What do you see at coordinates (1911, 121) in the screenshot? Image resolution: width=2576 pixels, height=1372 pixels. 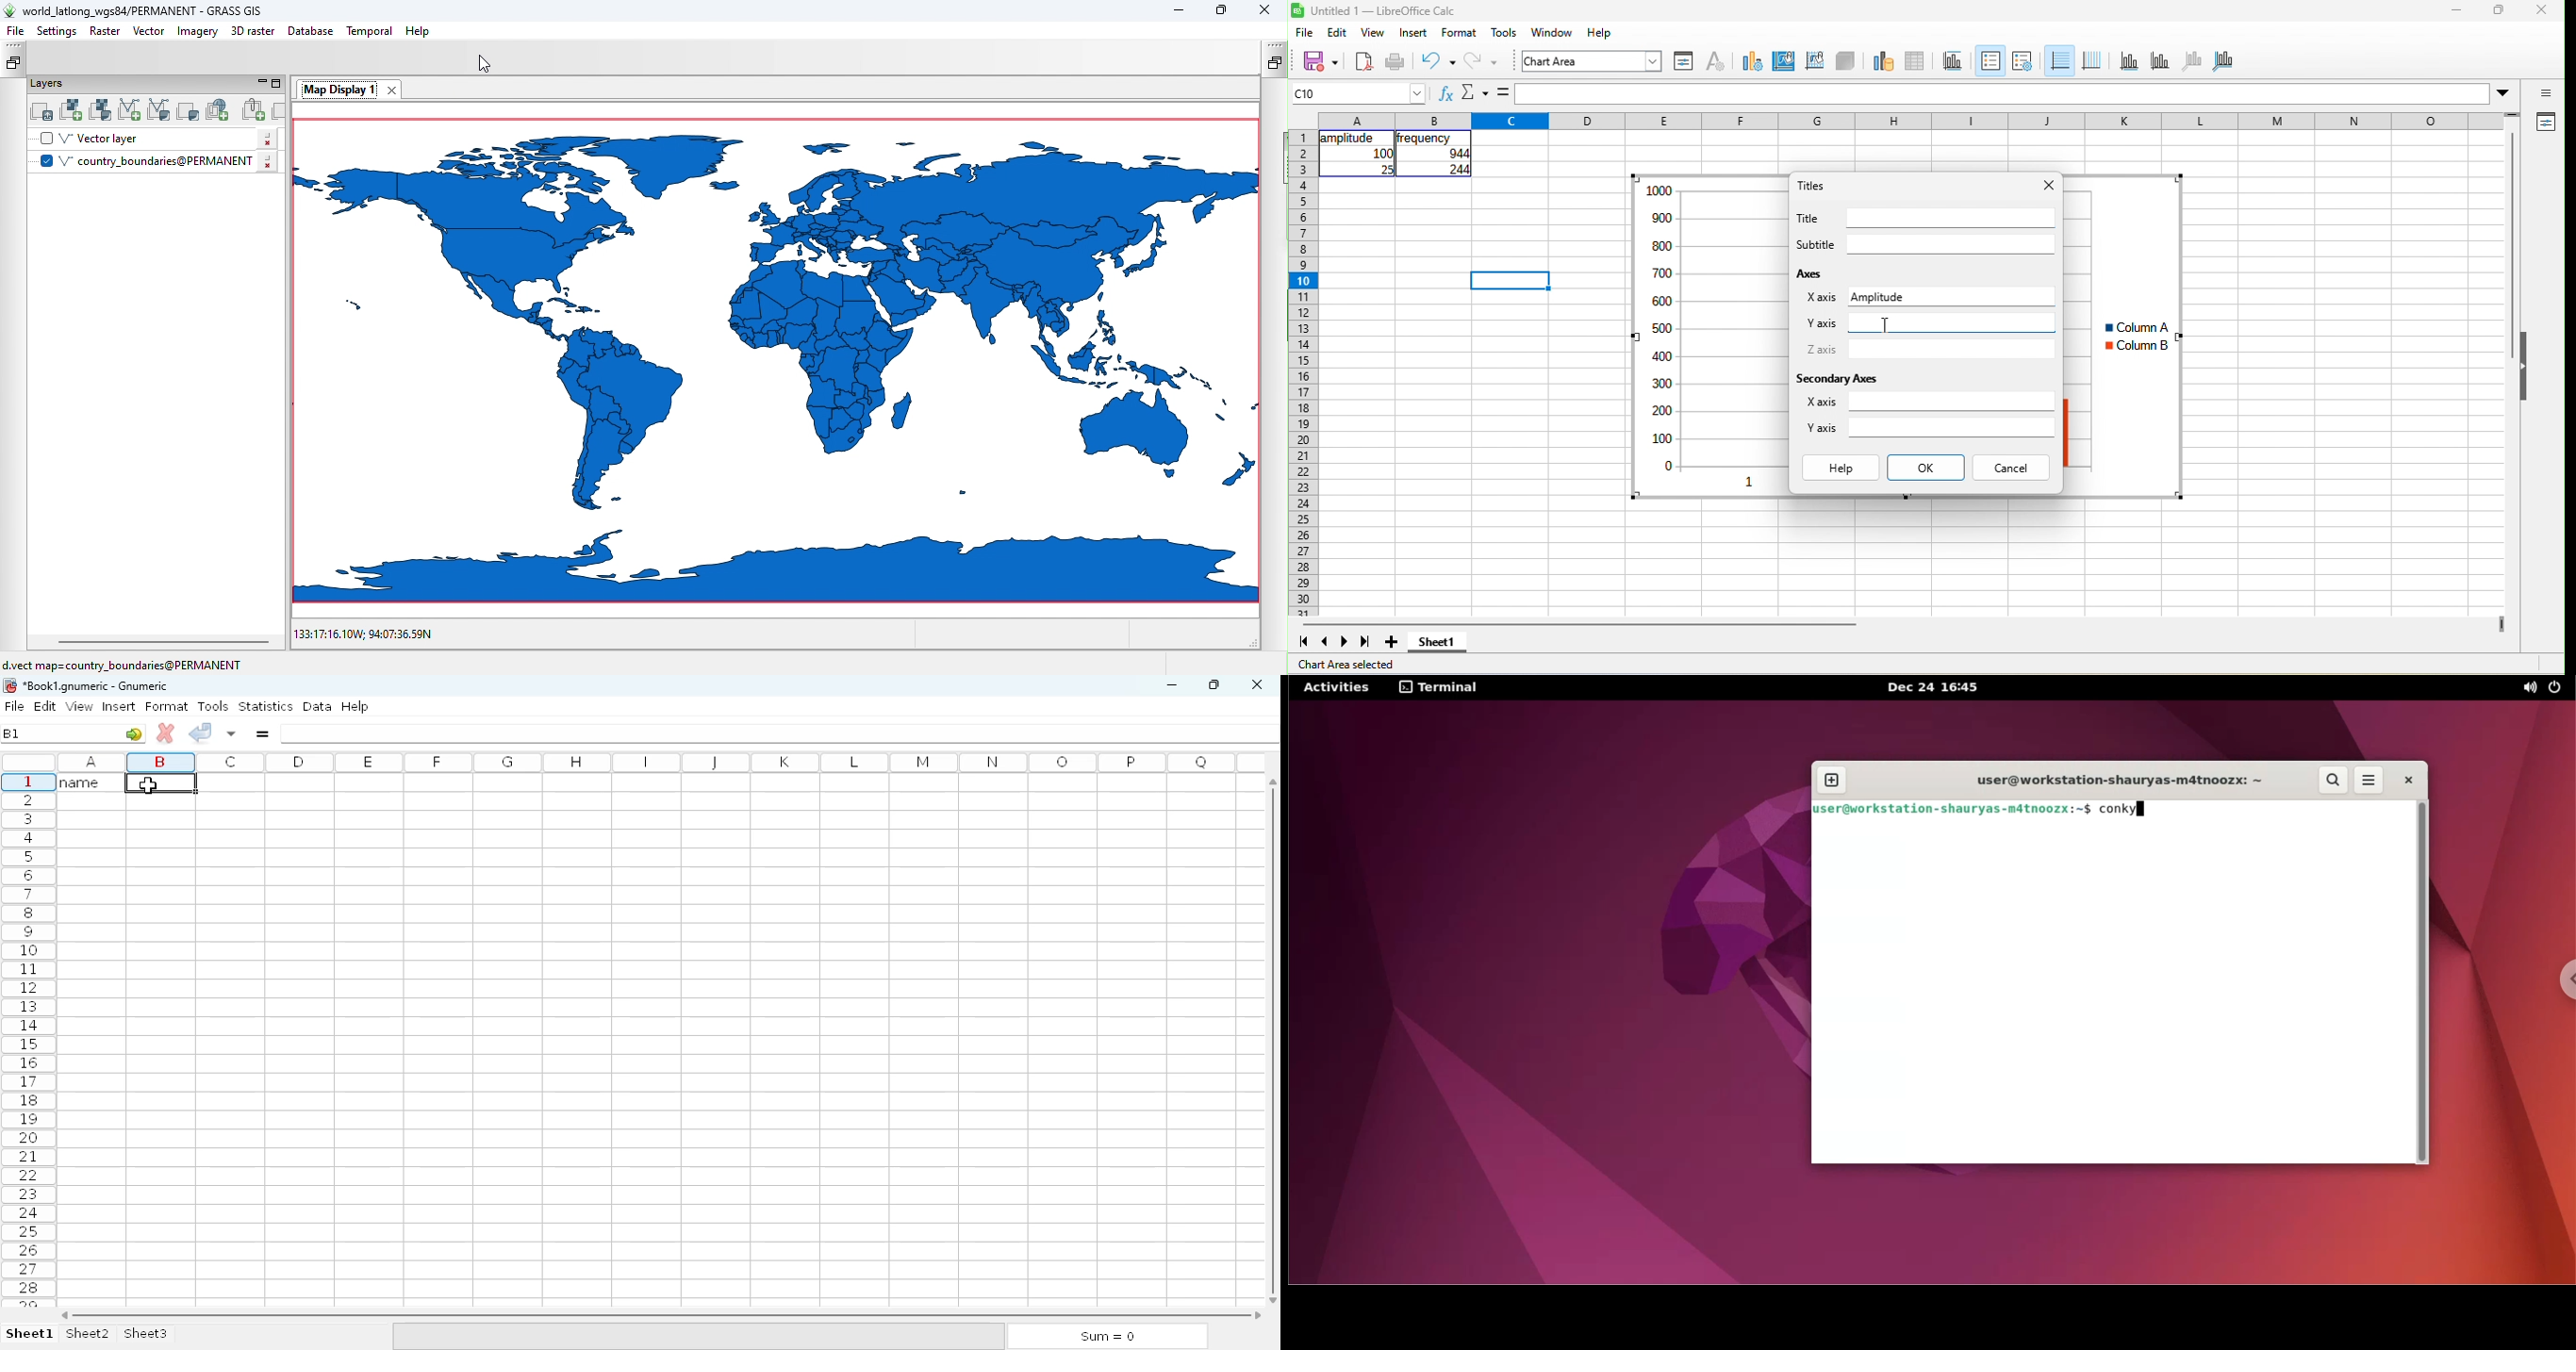 I see `column headings` at bounding box center [1911, 121].